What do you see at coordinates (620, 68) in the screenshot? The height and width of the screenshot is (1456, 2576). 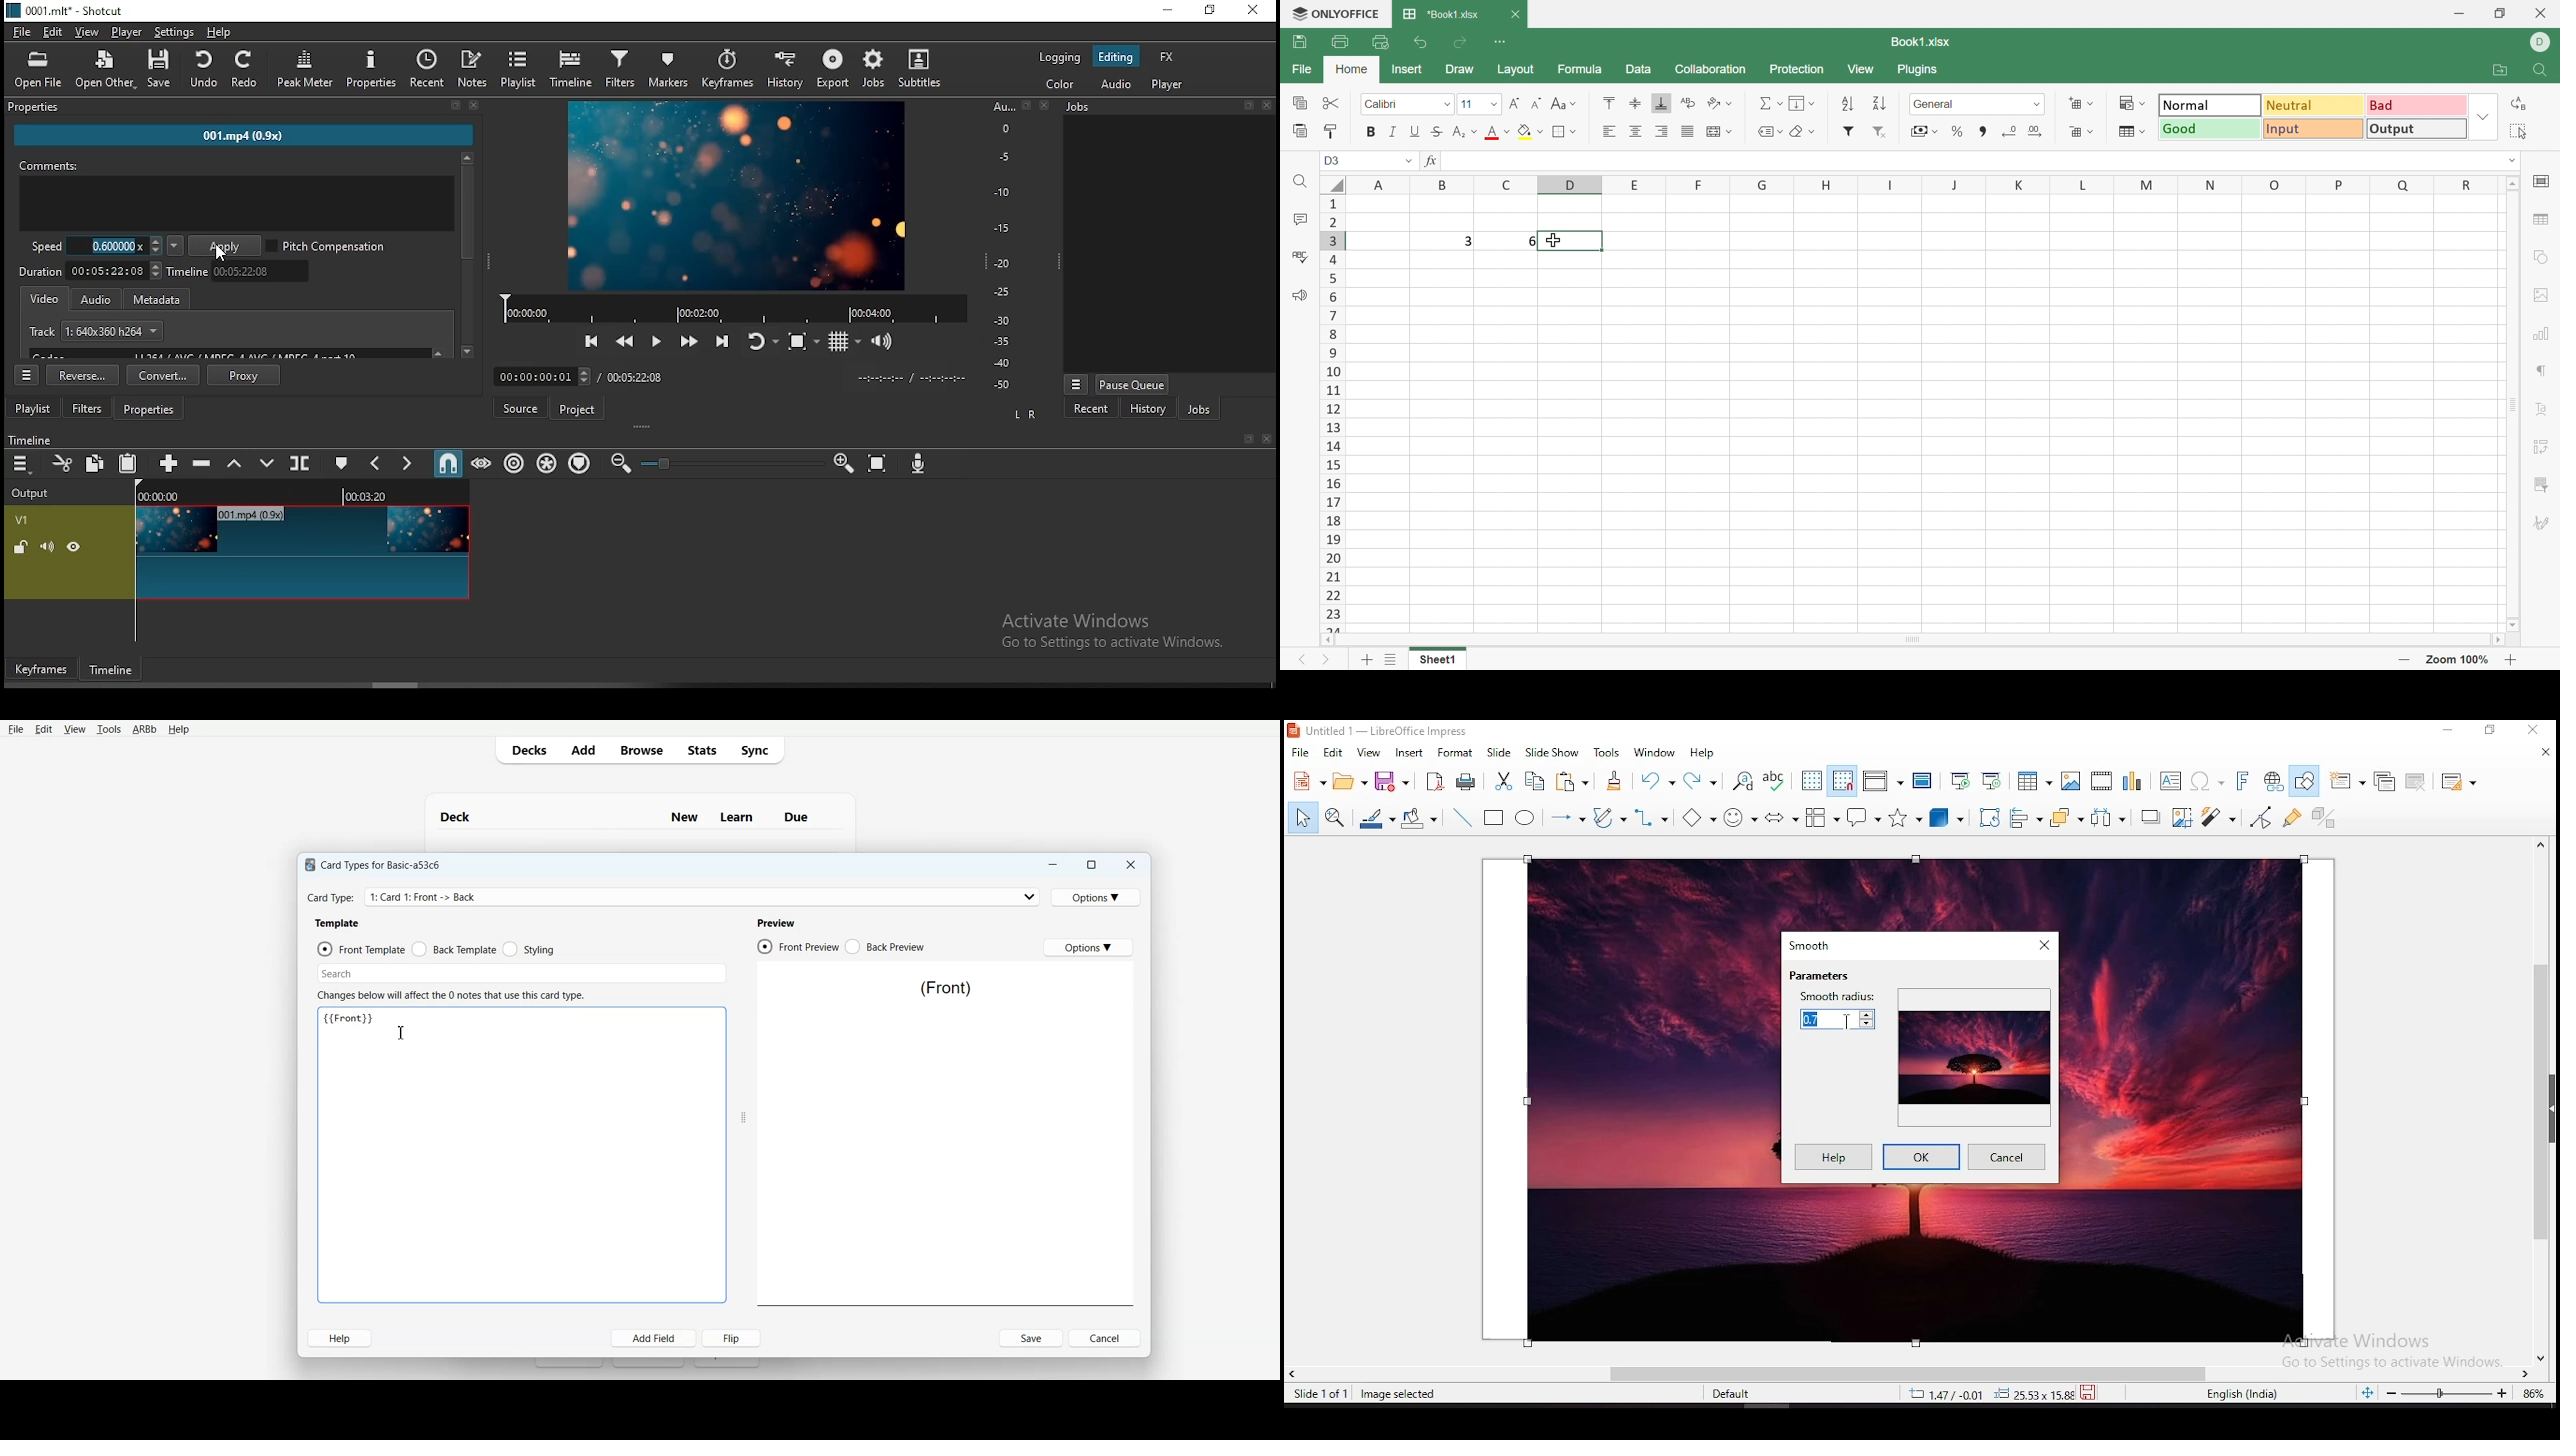 I see `filters` at bounding box center [620, 68].